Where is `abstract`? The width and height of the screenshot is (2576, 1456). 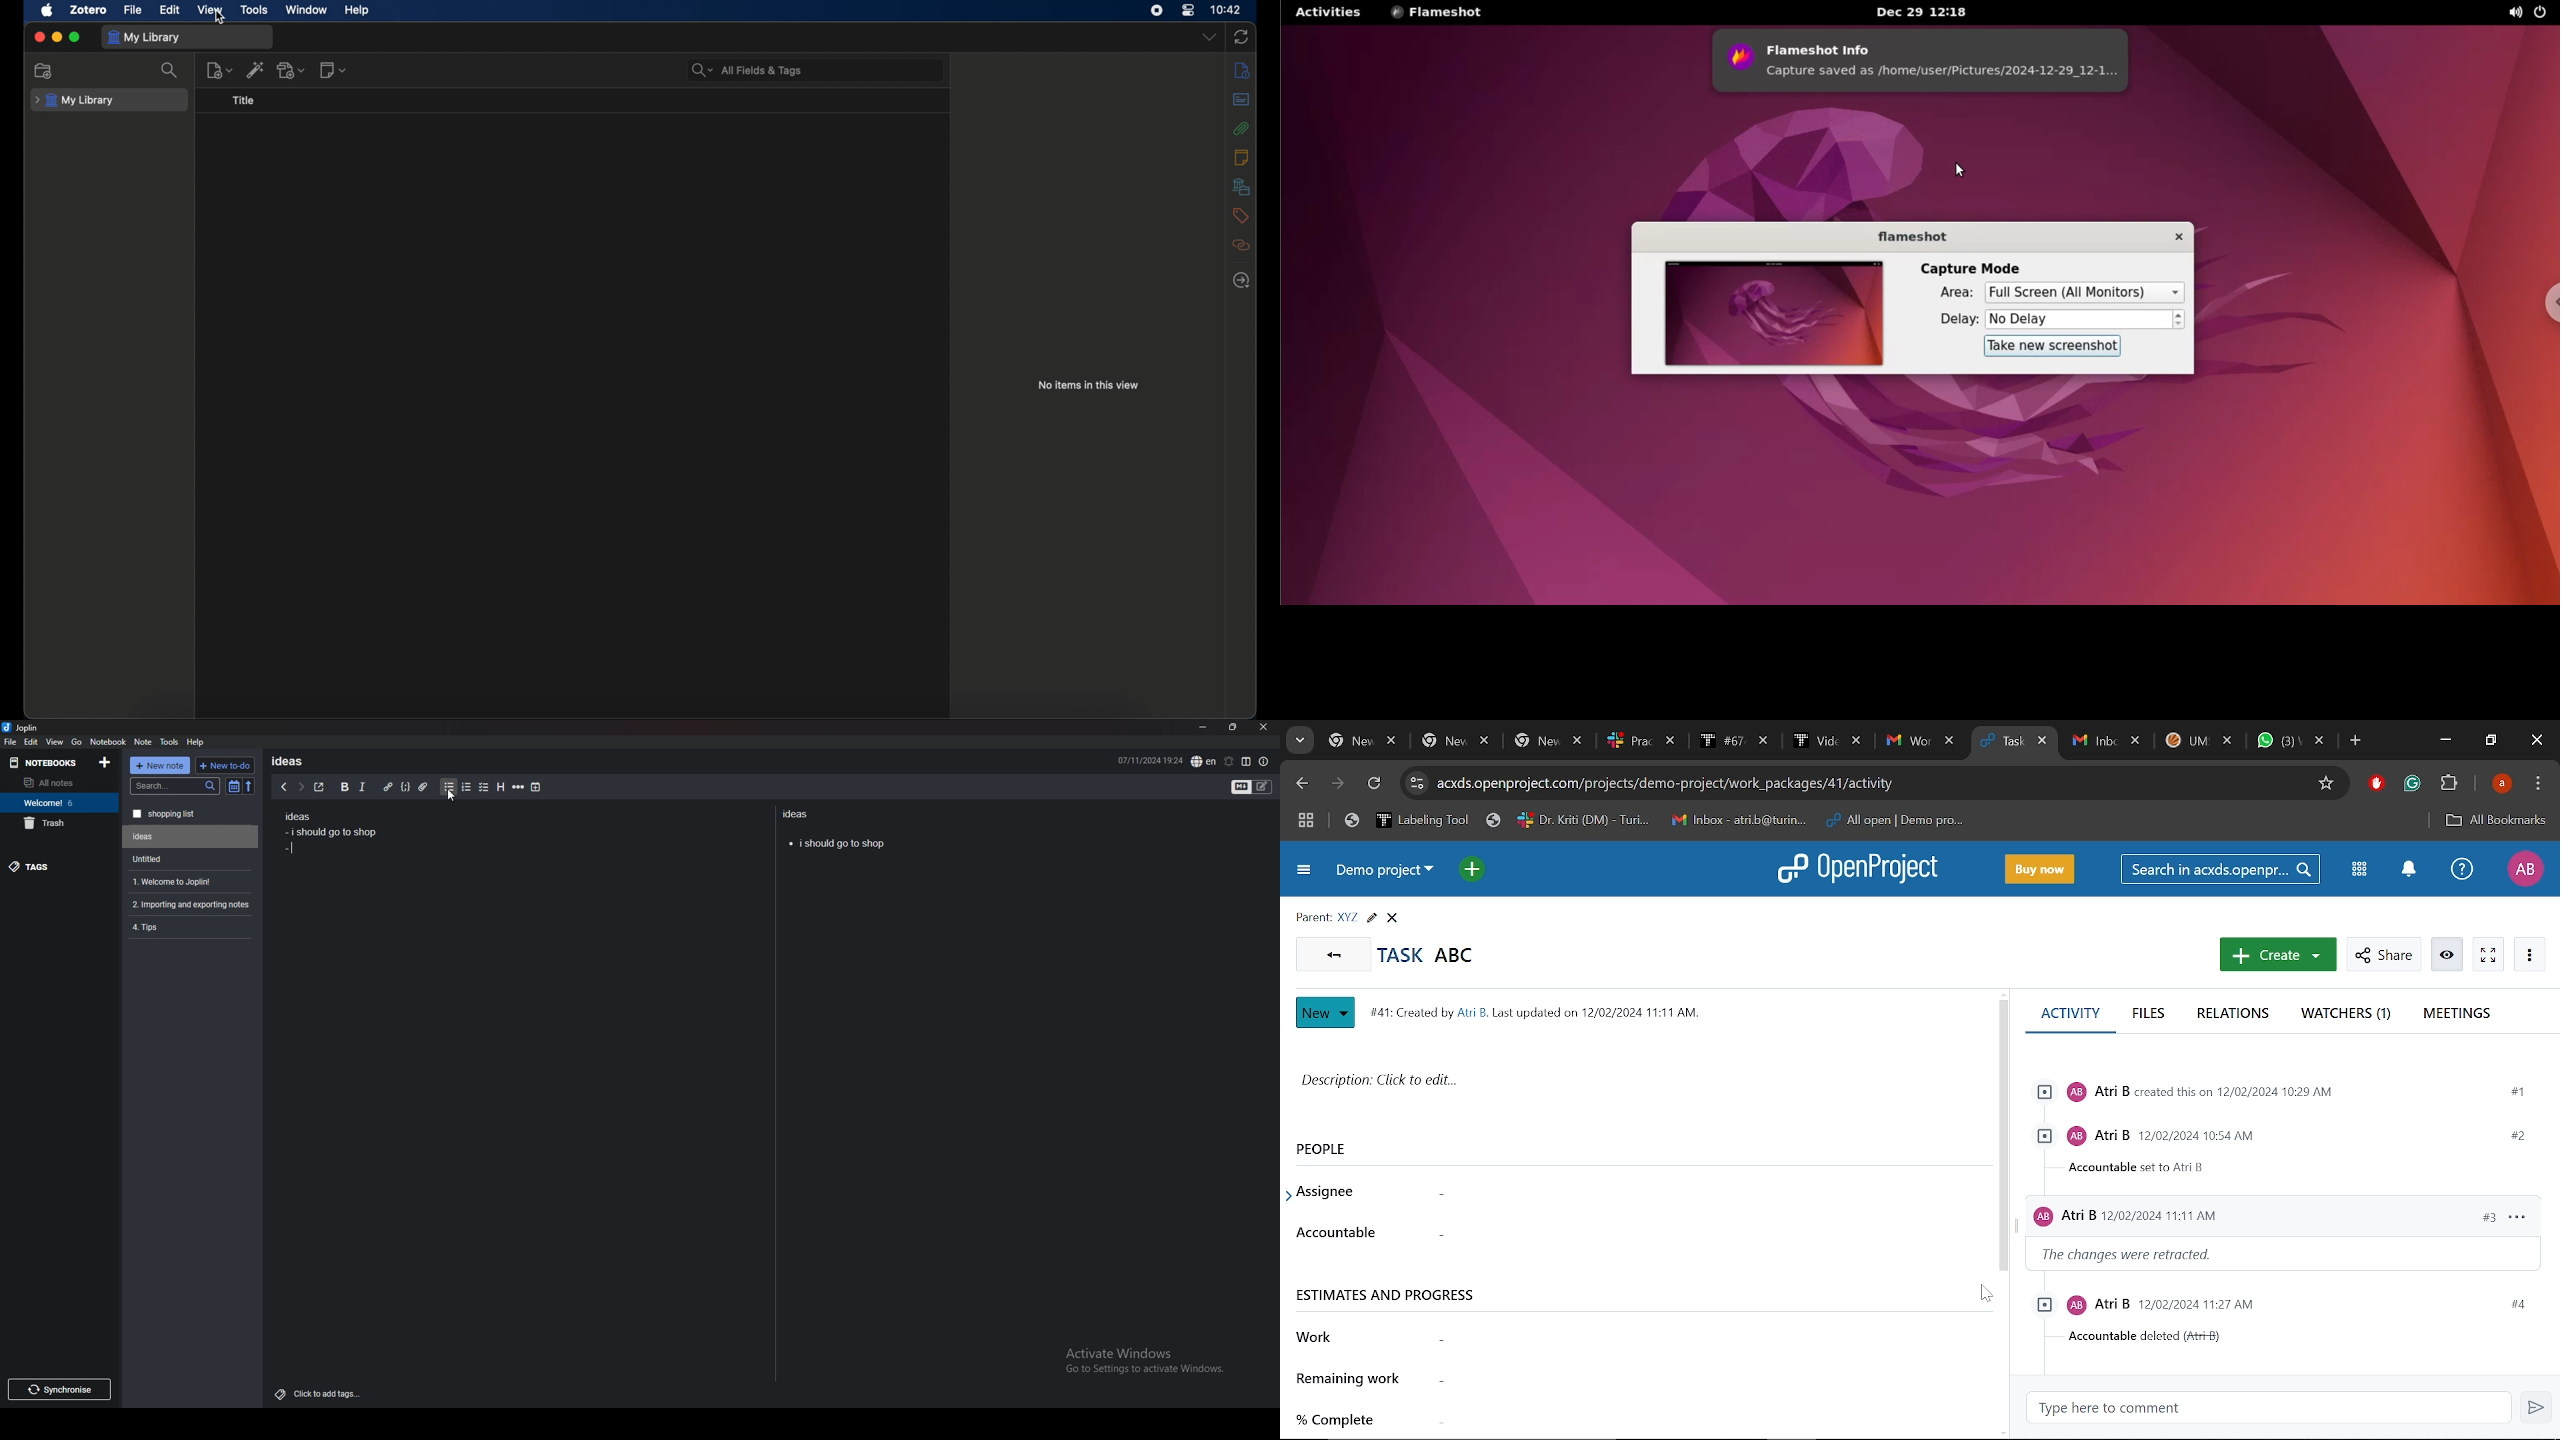
abstract is located at coordinates (1241, 99).